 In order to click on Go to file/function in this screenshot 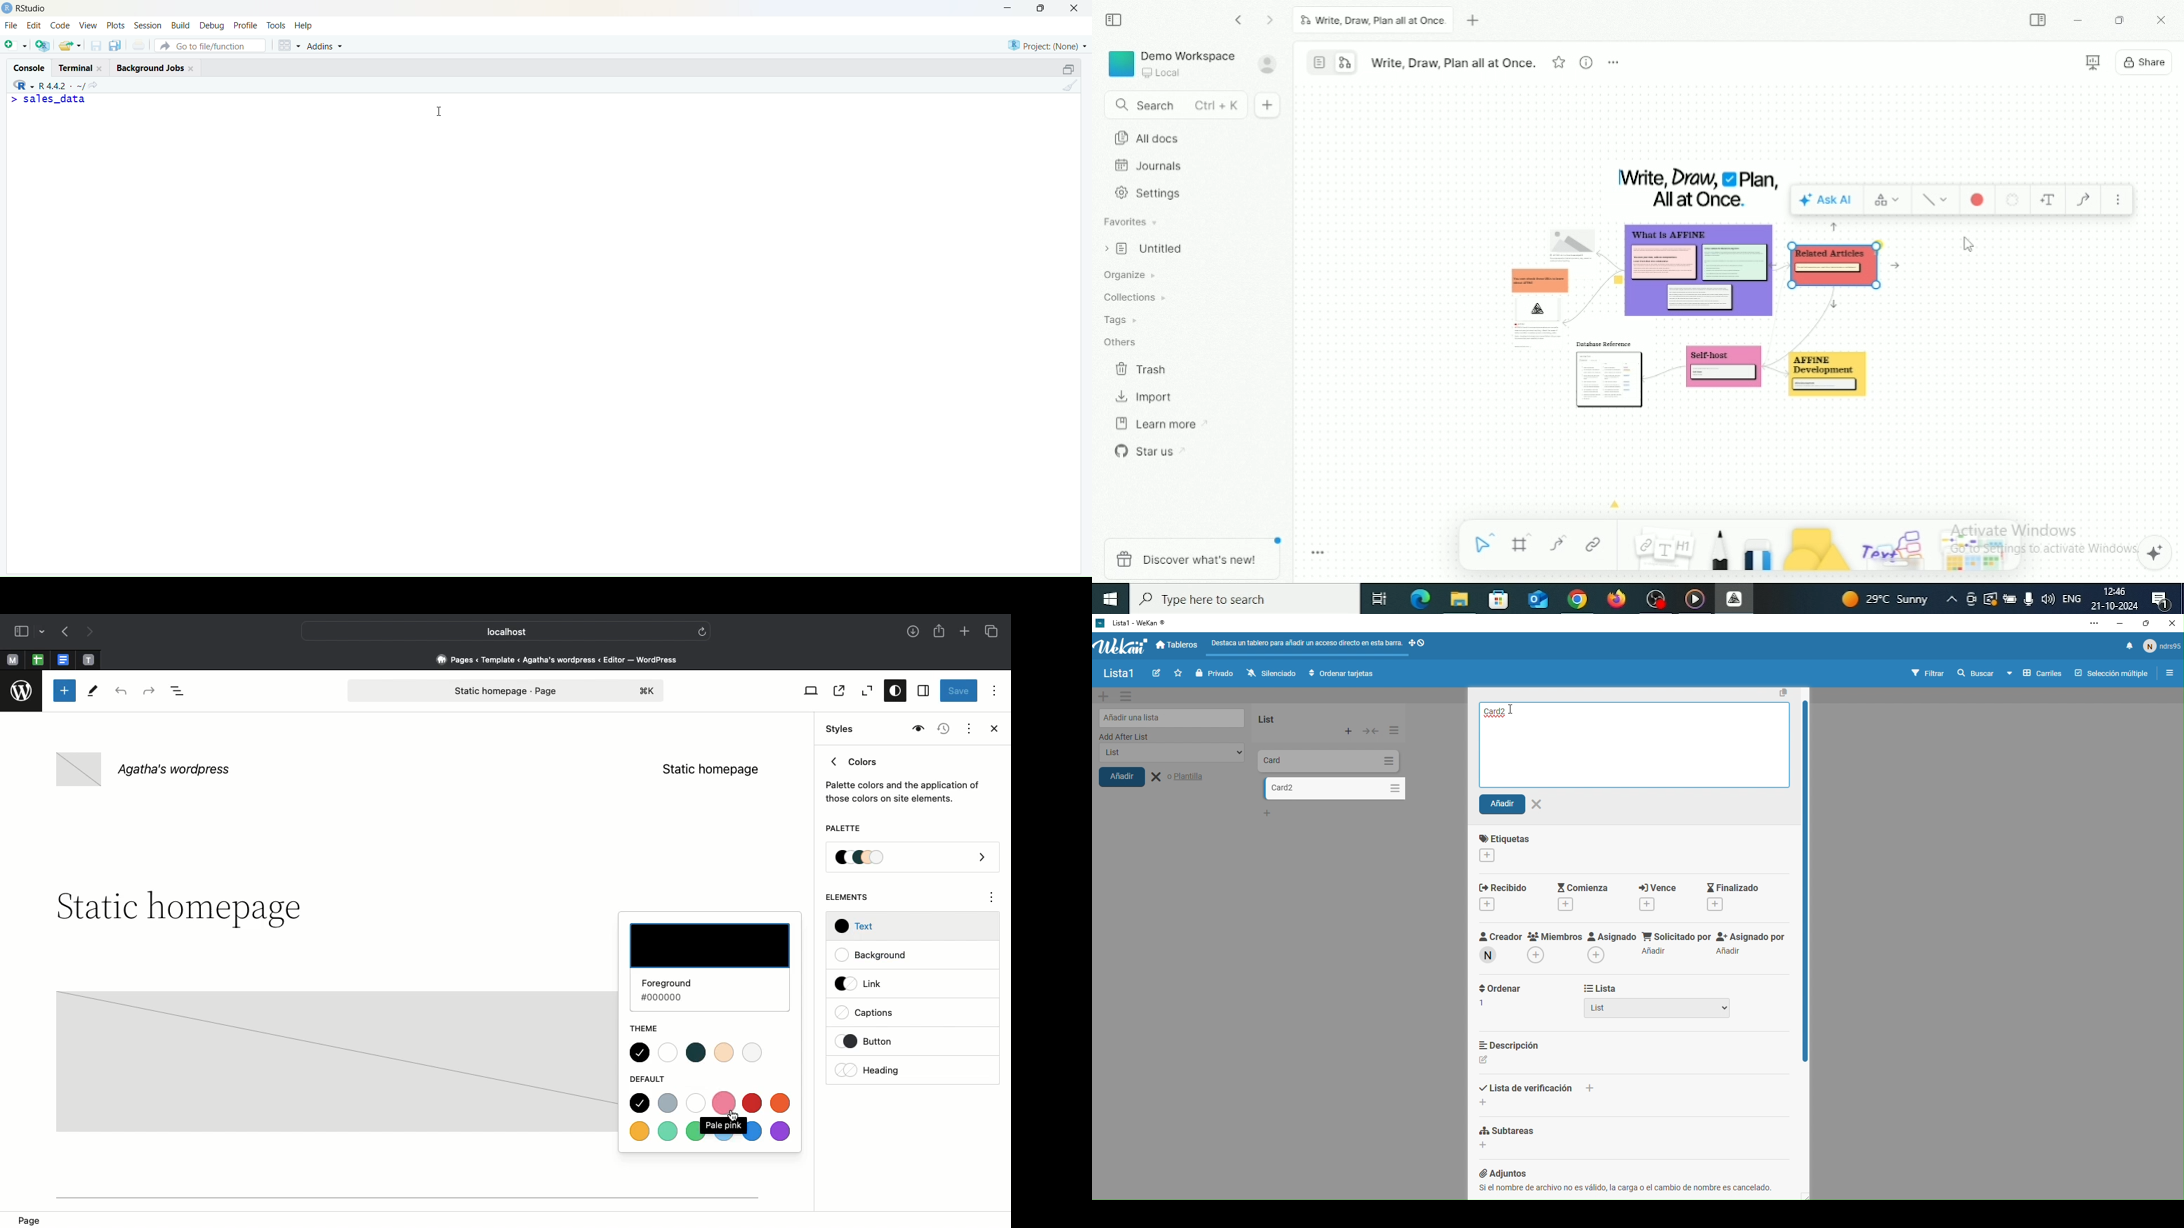, I will do `click(209, 45)`.